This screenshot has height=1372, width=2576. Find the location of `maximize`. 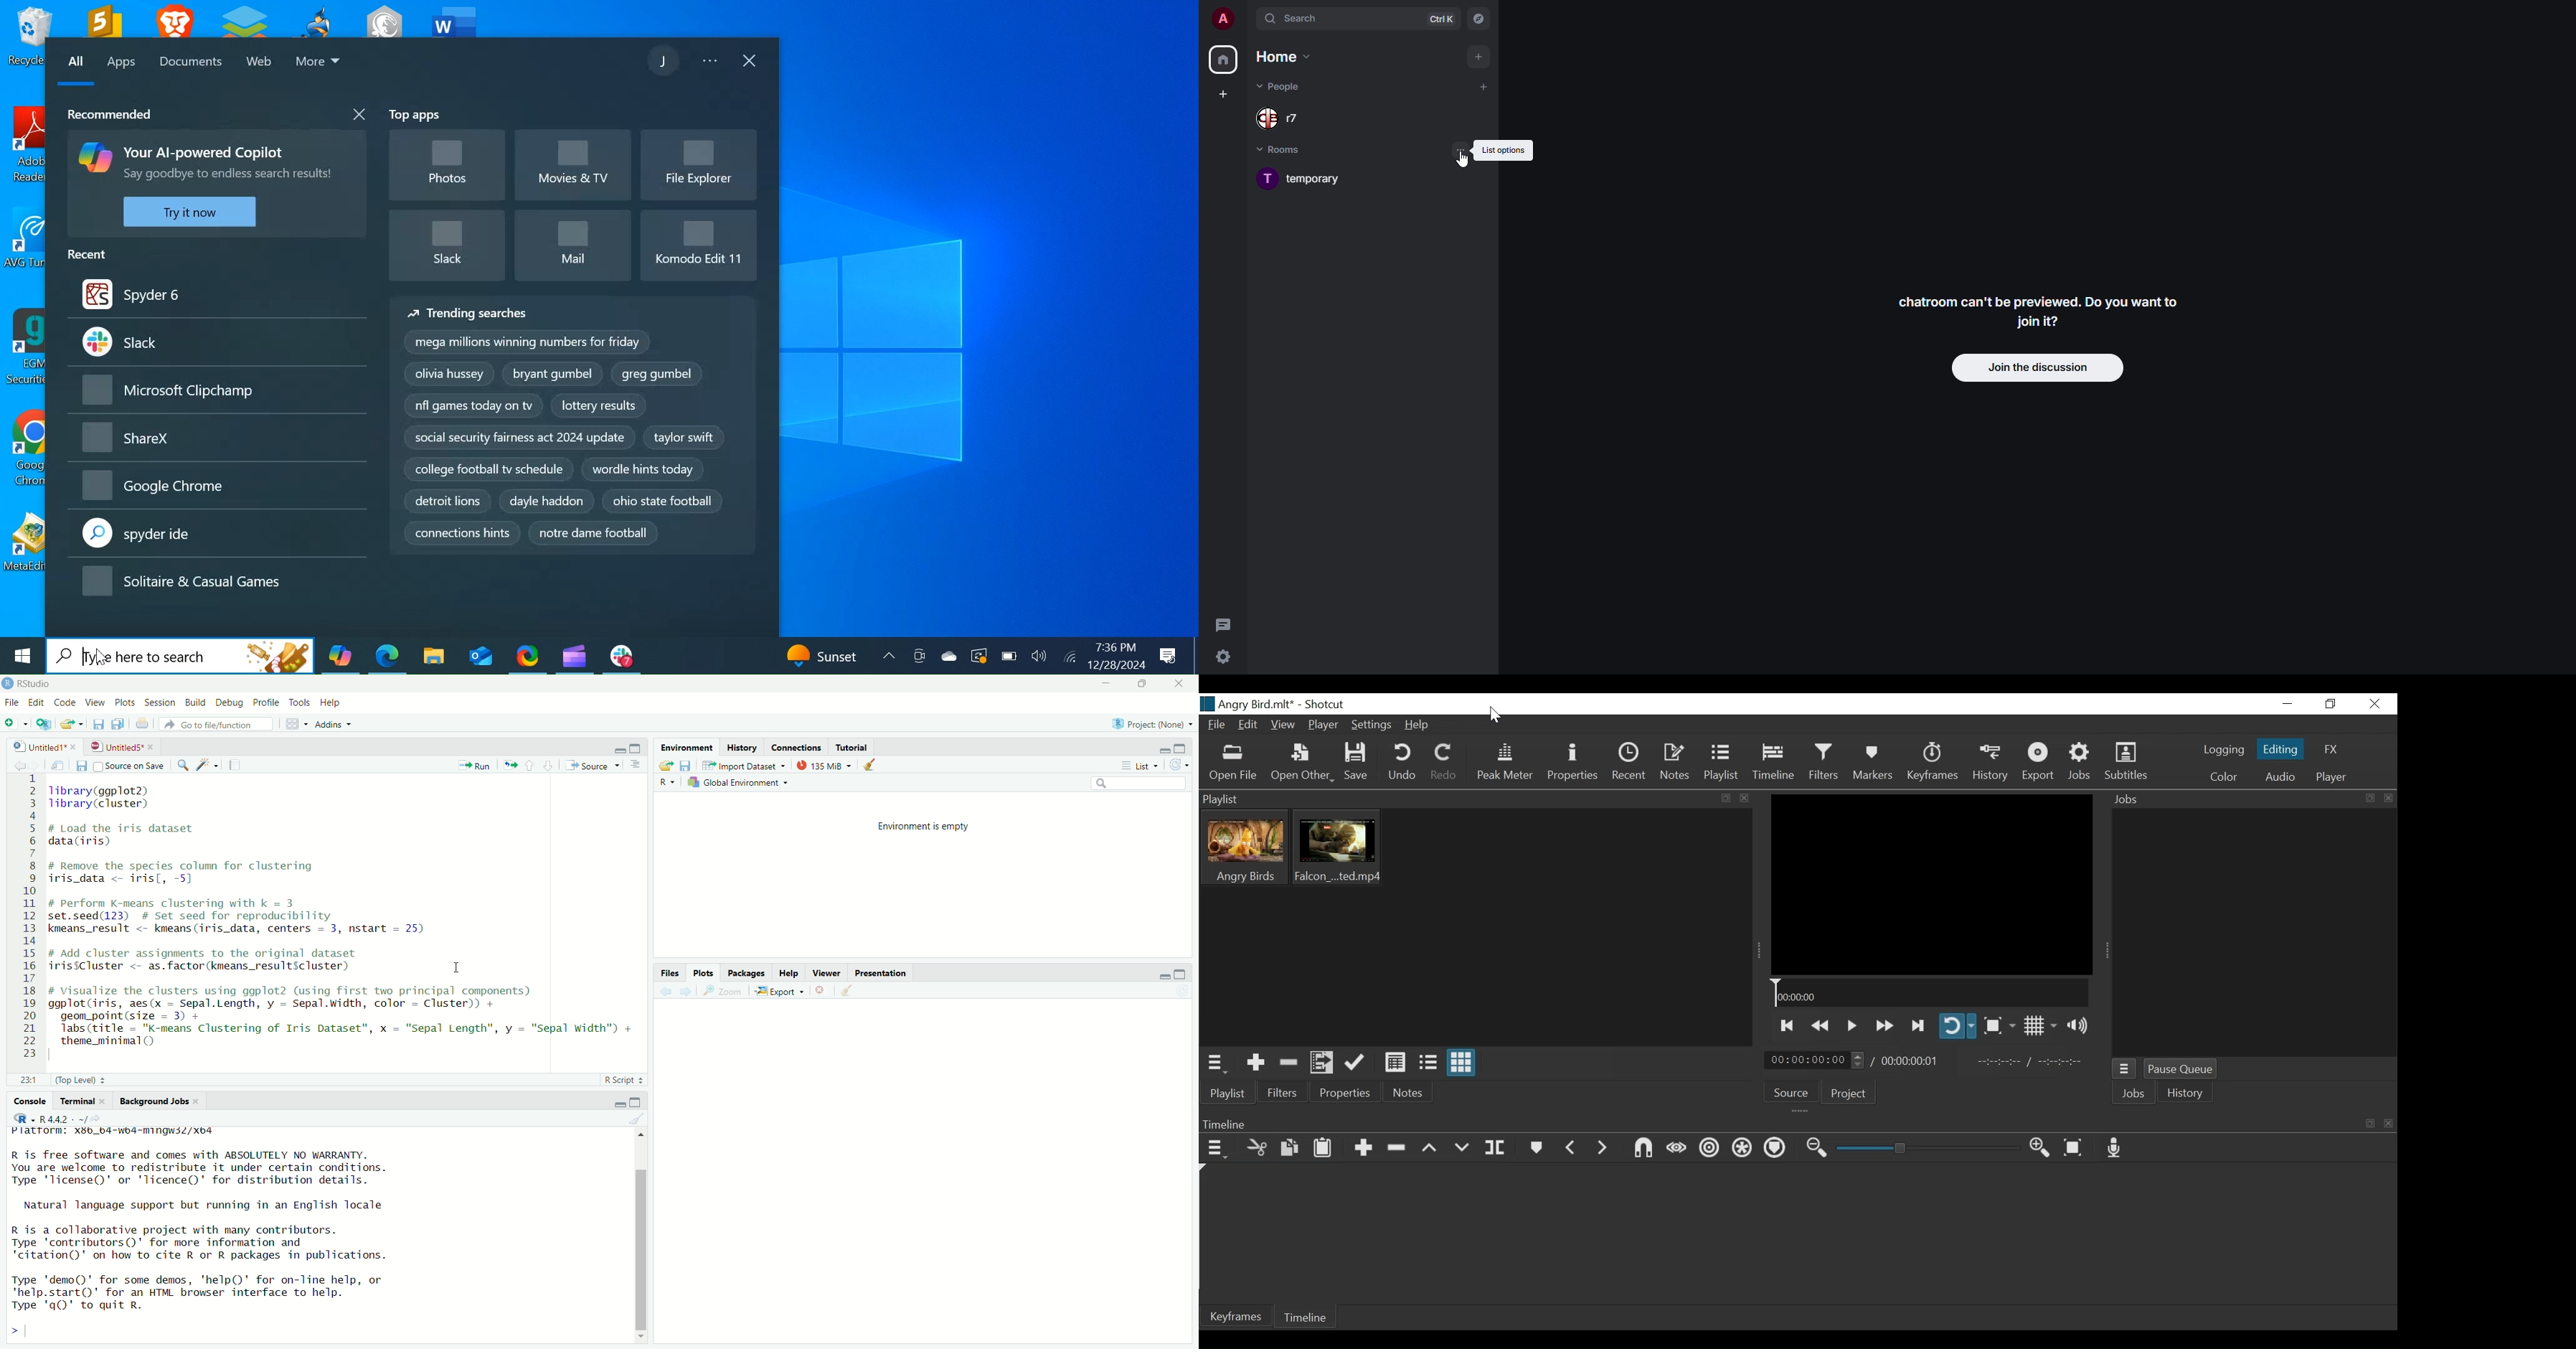

maximize is located at coordinates (1185, 746).